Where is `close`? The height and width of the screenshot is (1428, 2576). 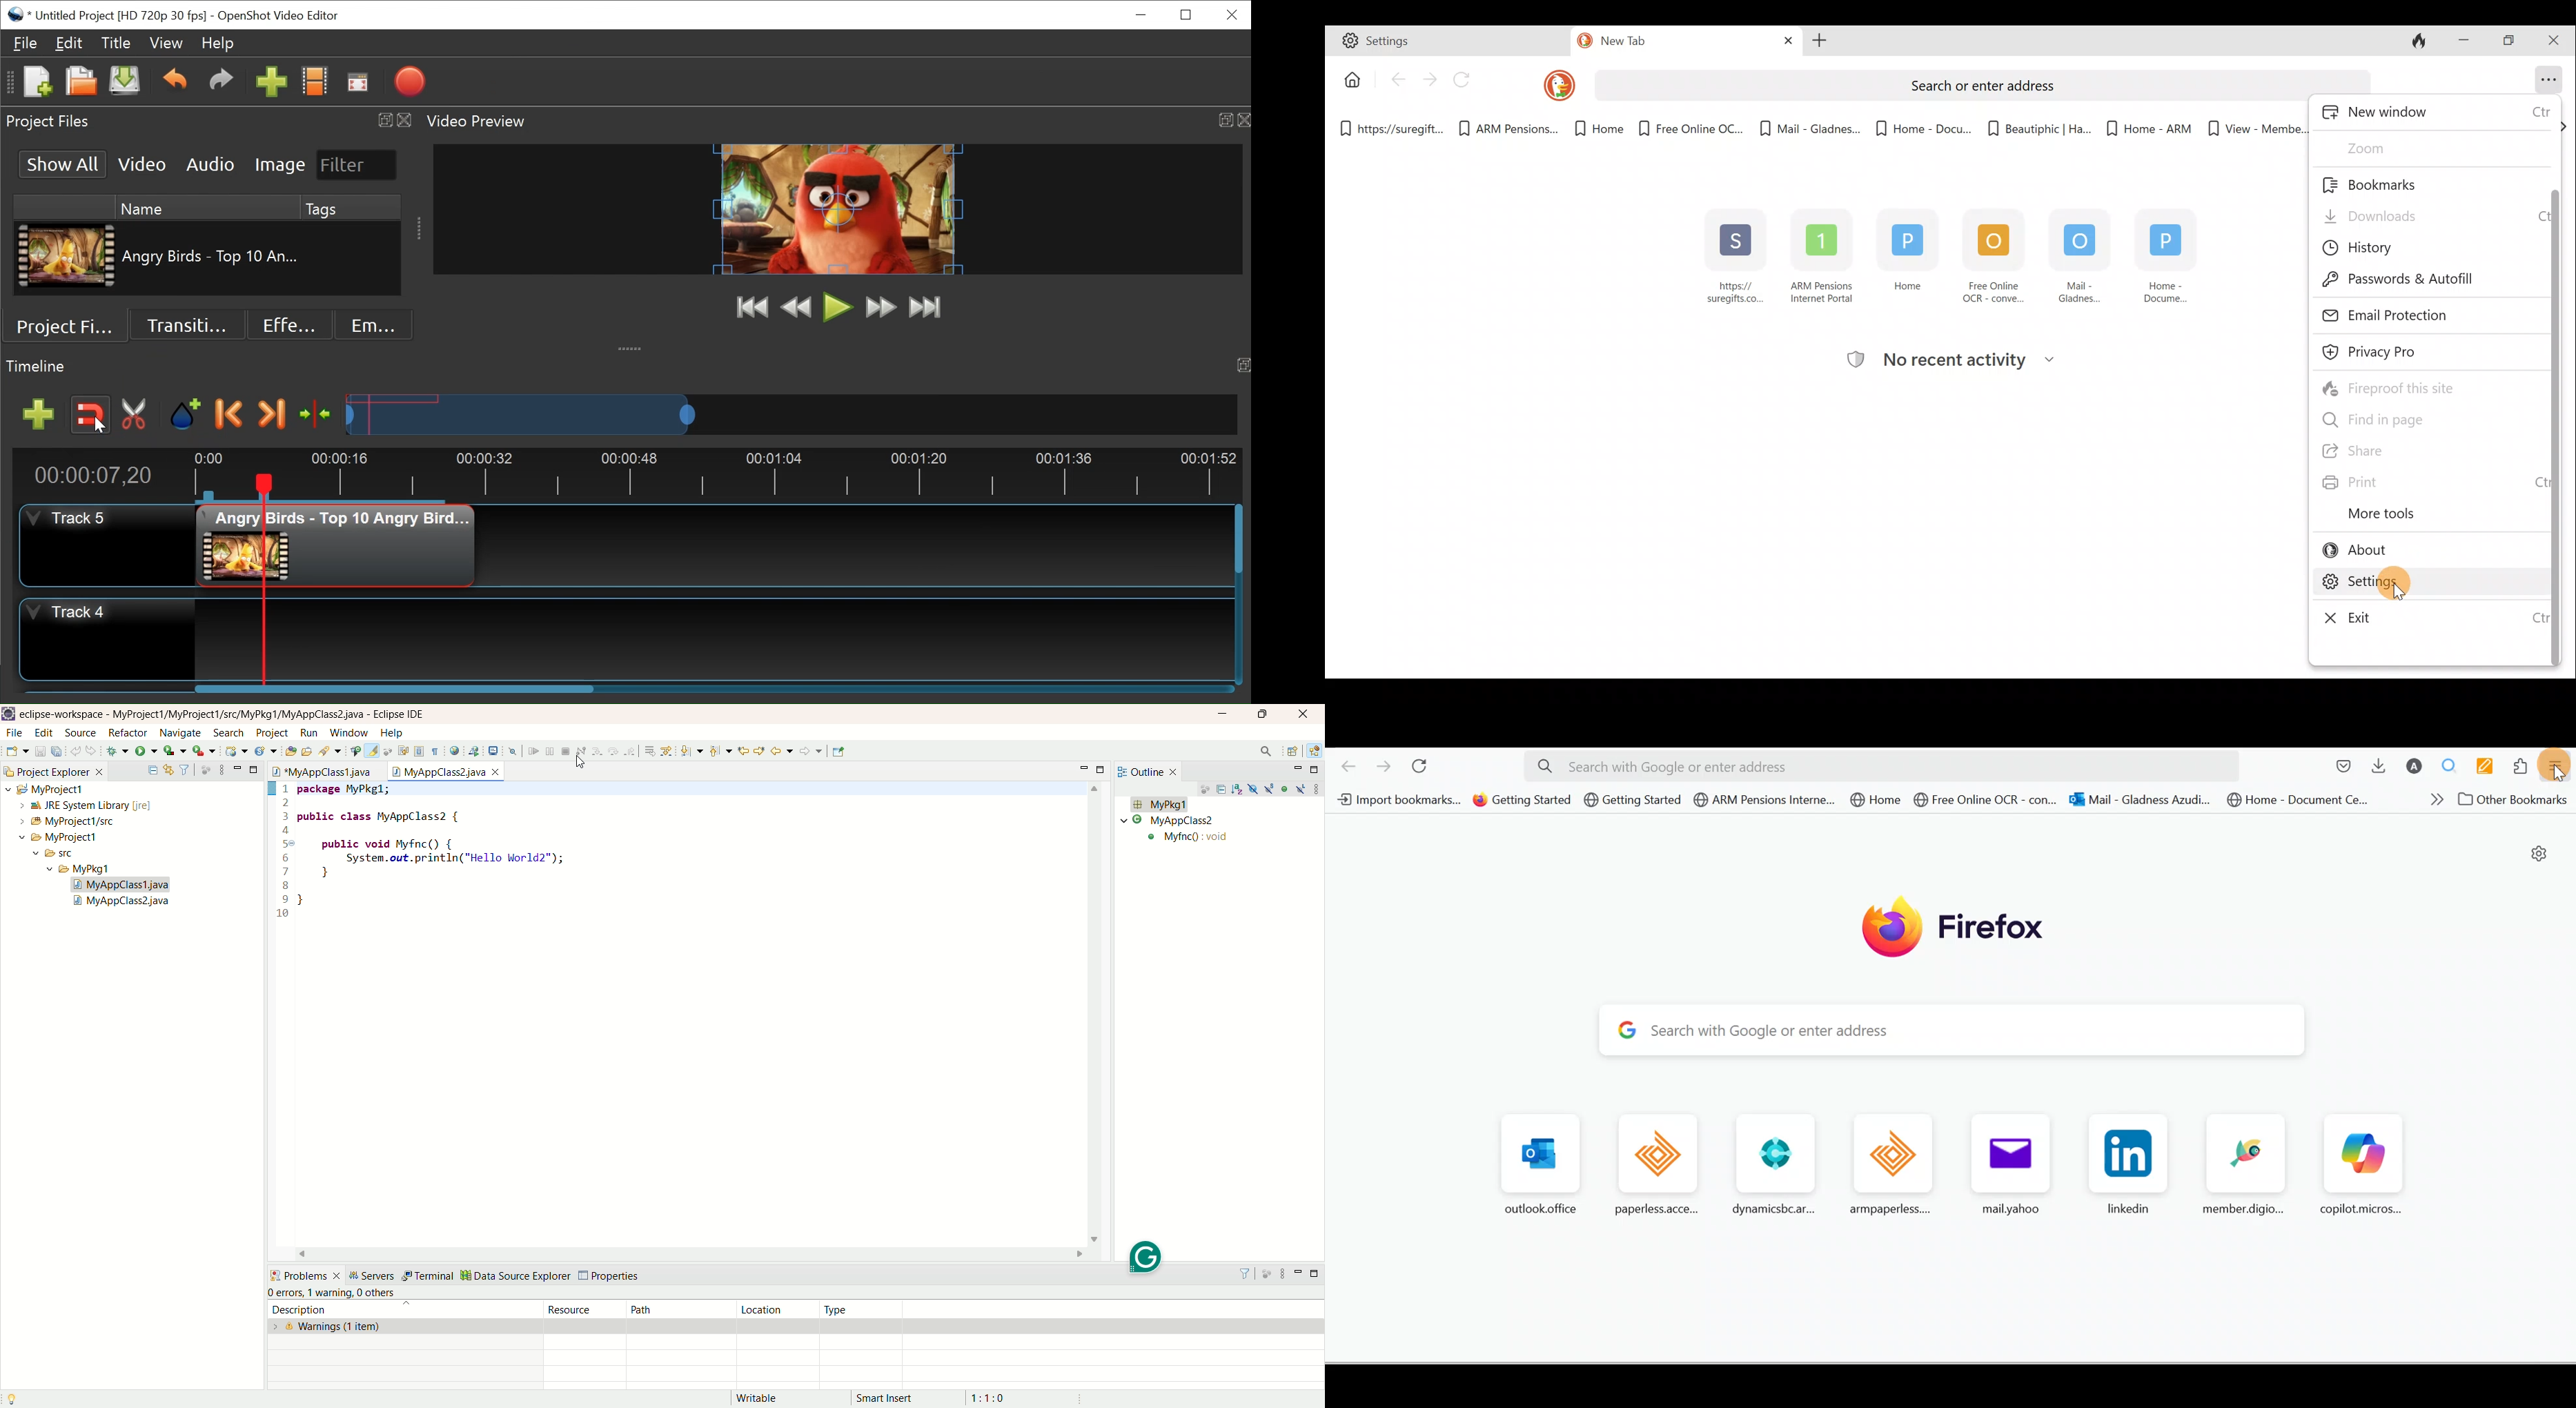 close is located at coordinates (1307, 713).